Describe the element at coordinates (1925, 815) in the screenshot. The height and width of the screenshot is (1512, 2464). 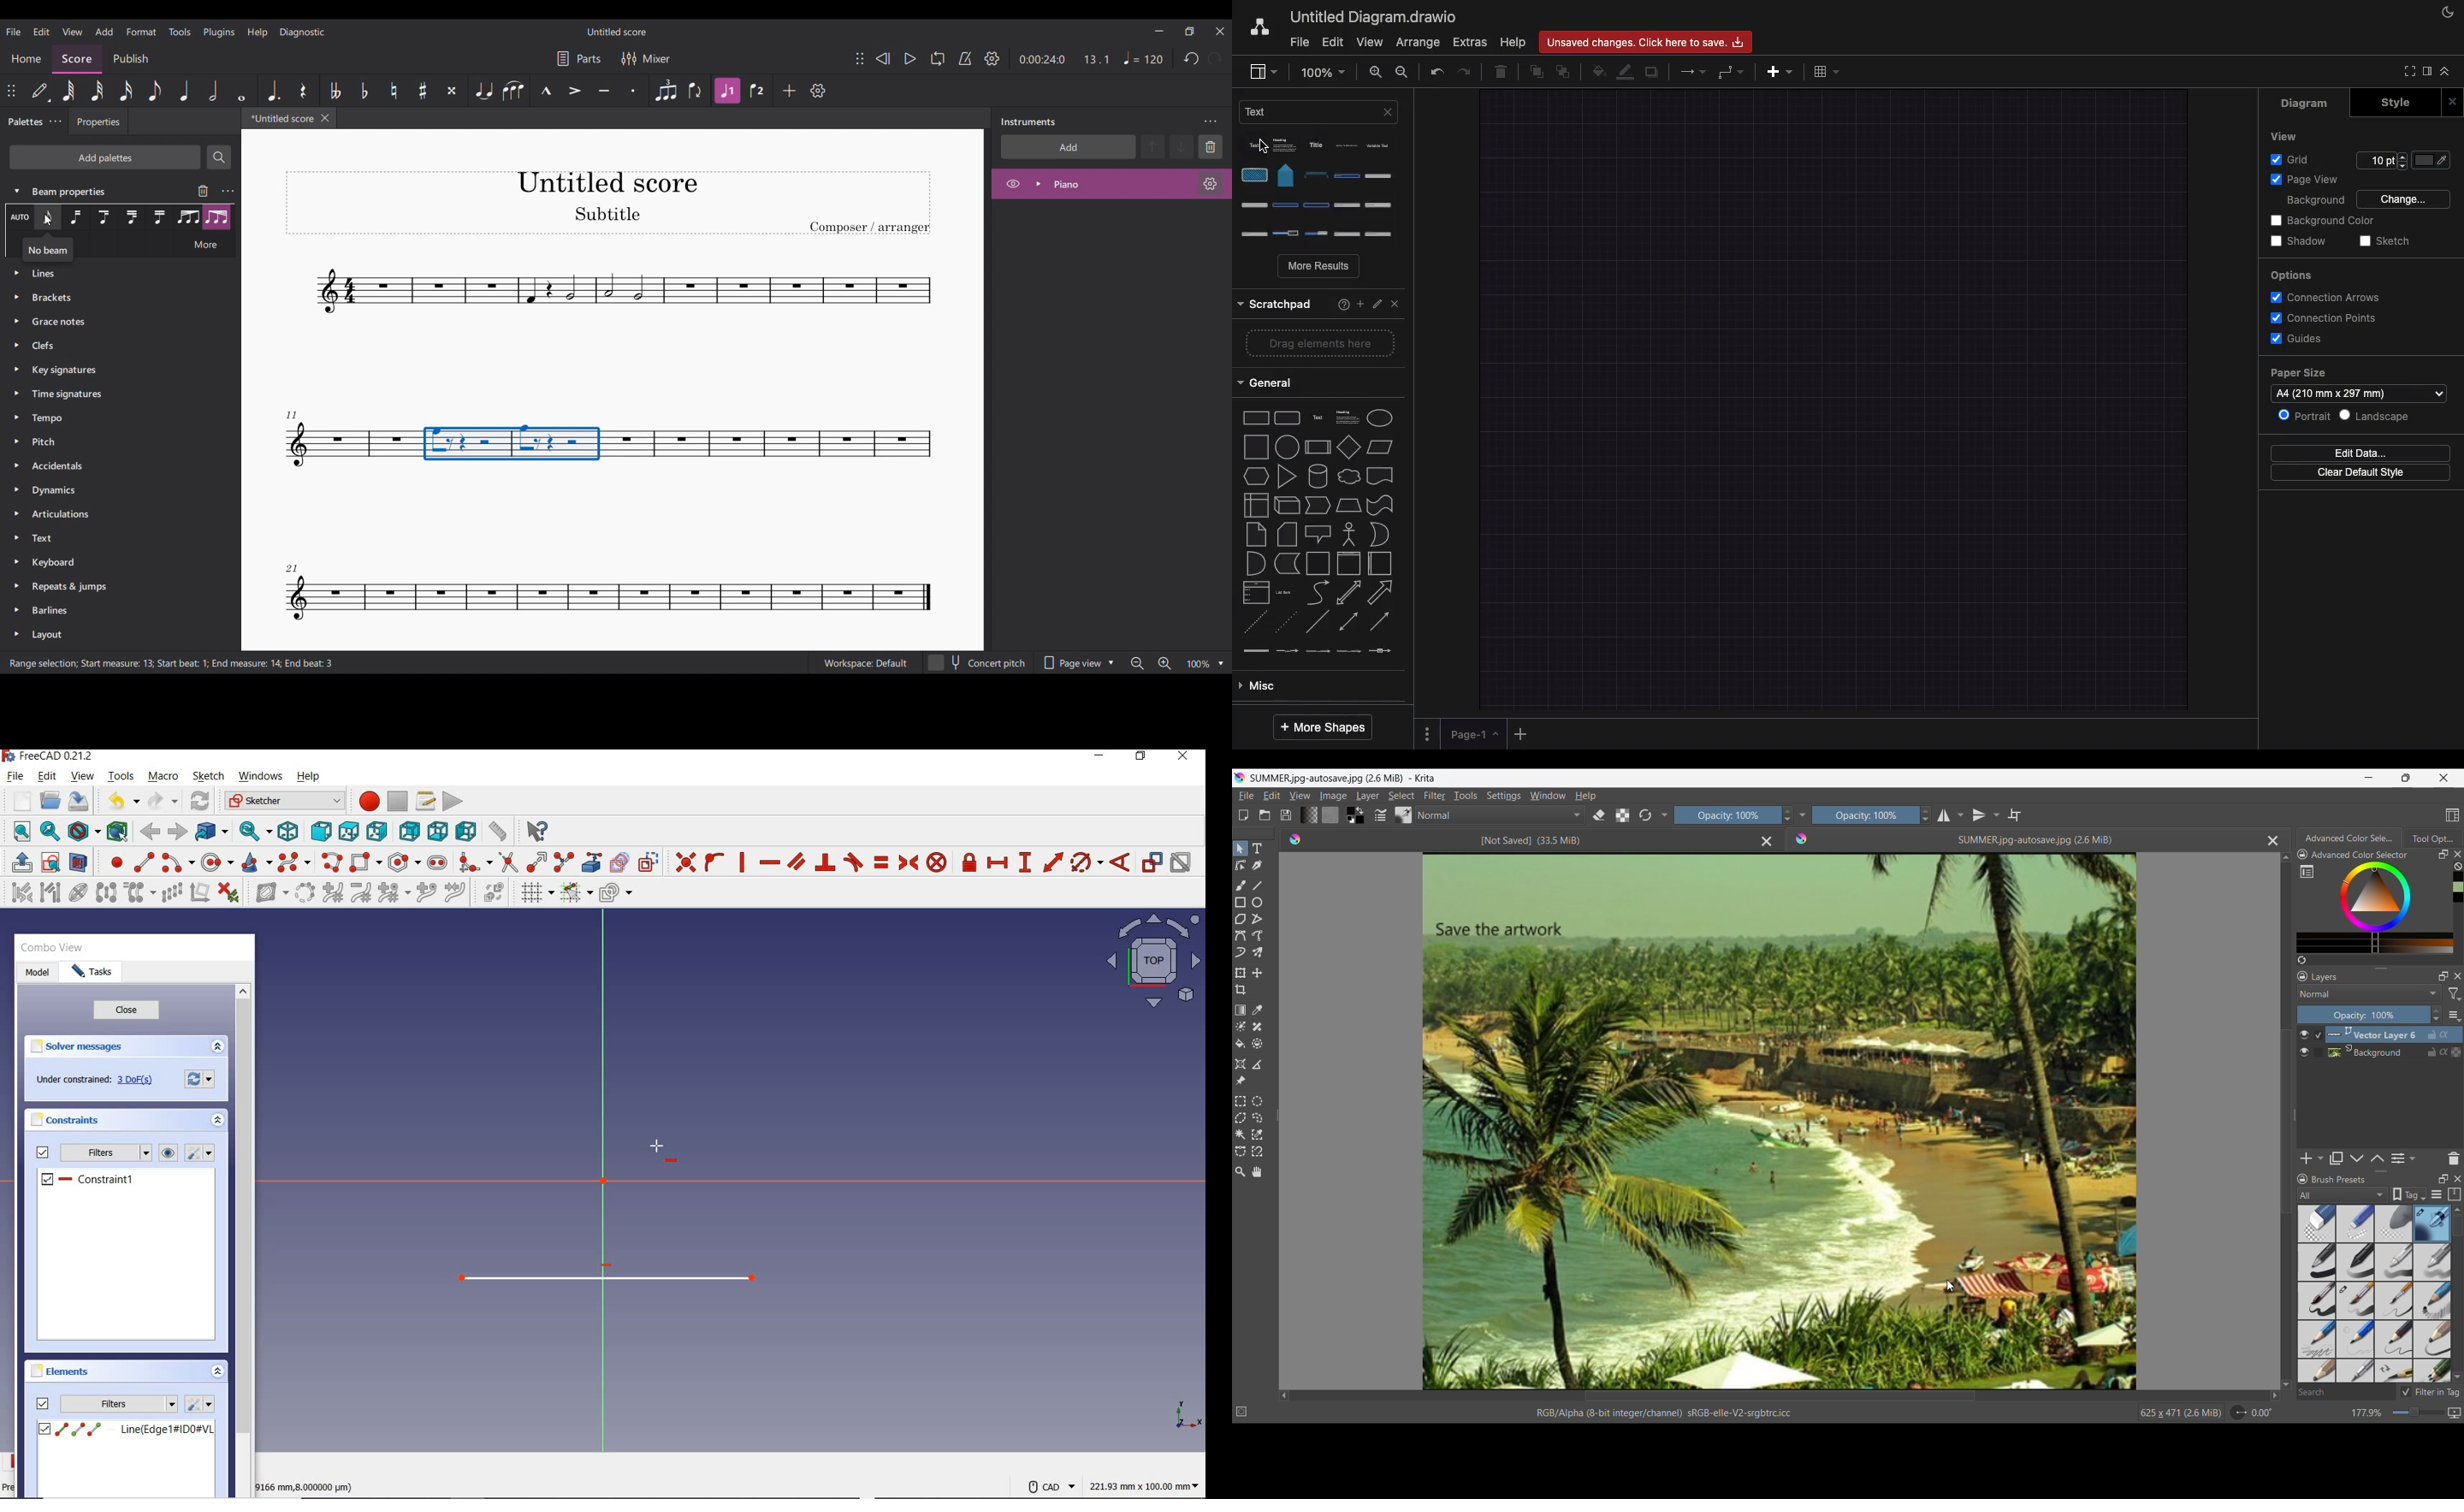
I see `Increase/Decrease opacity` at that location.